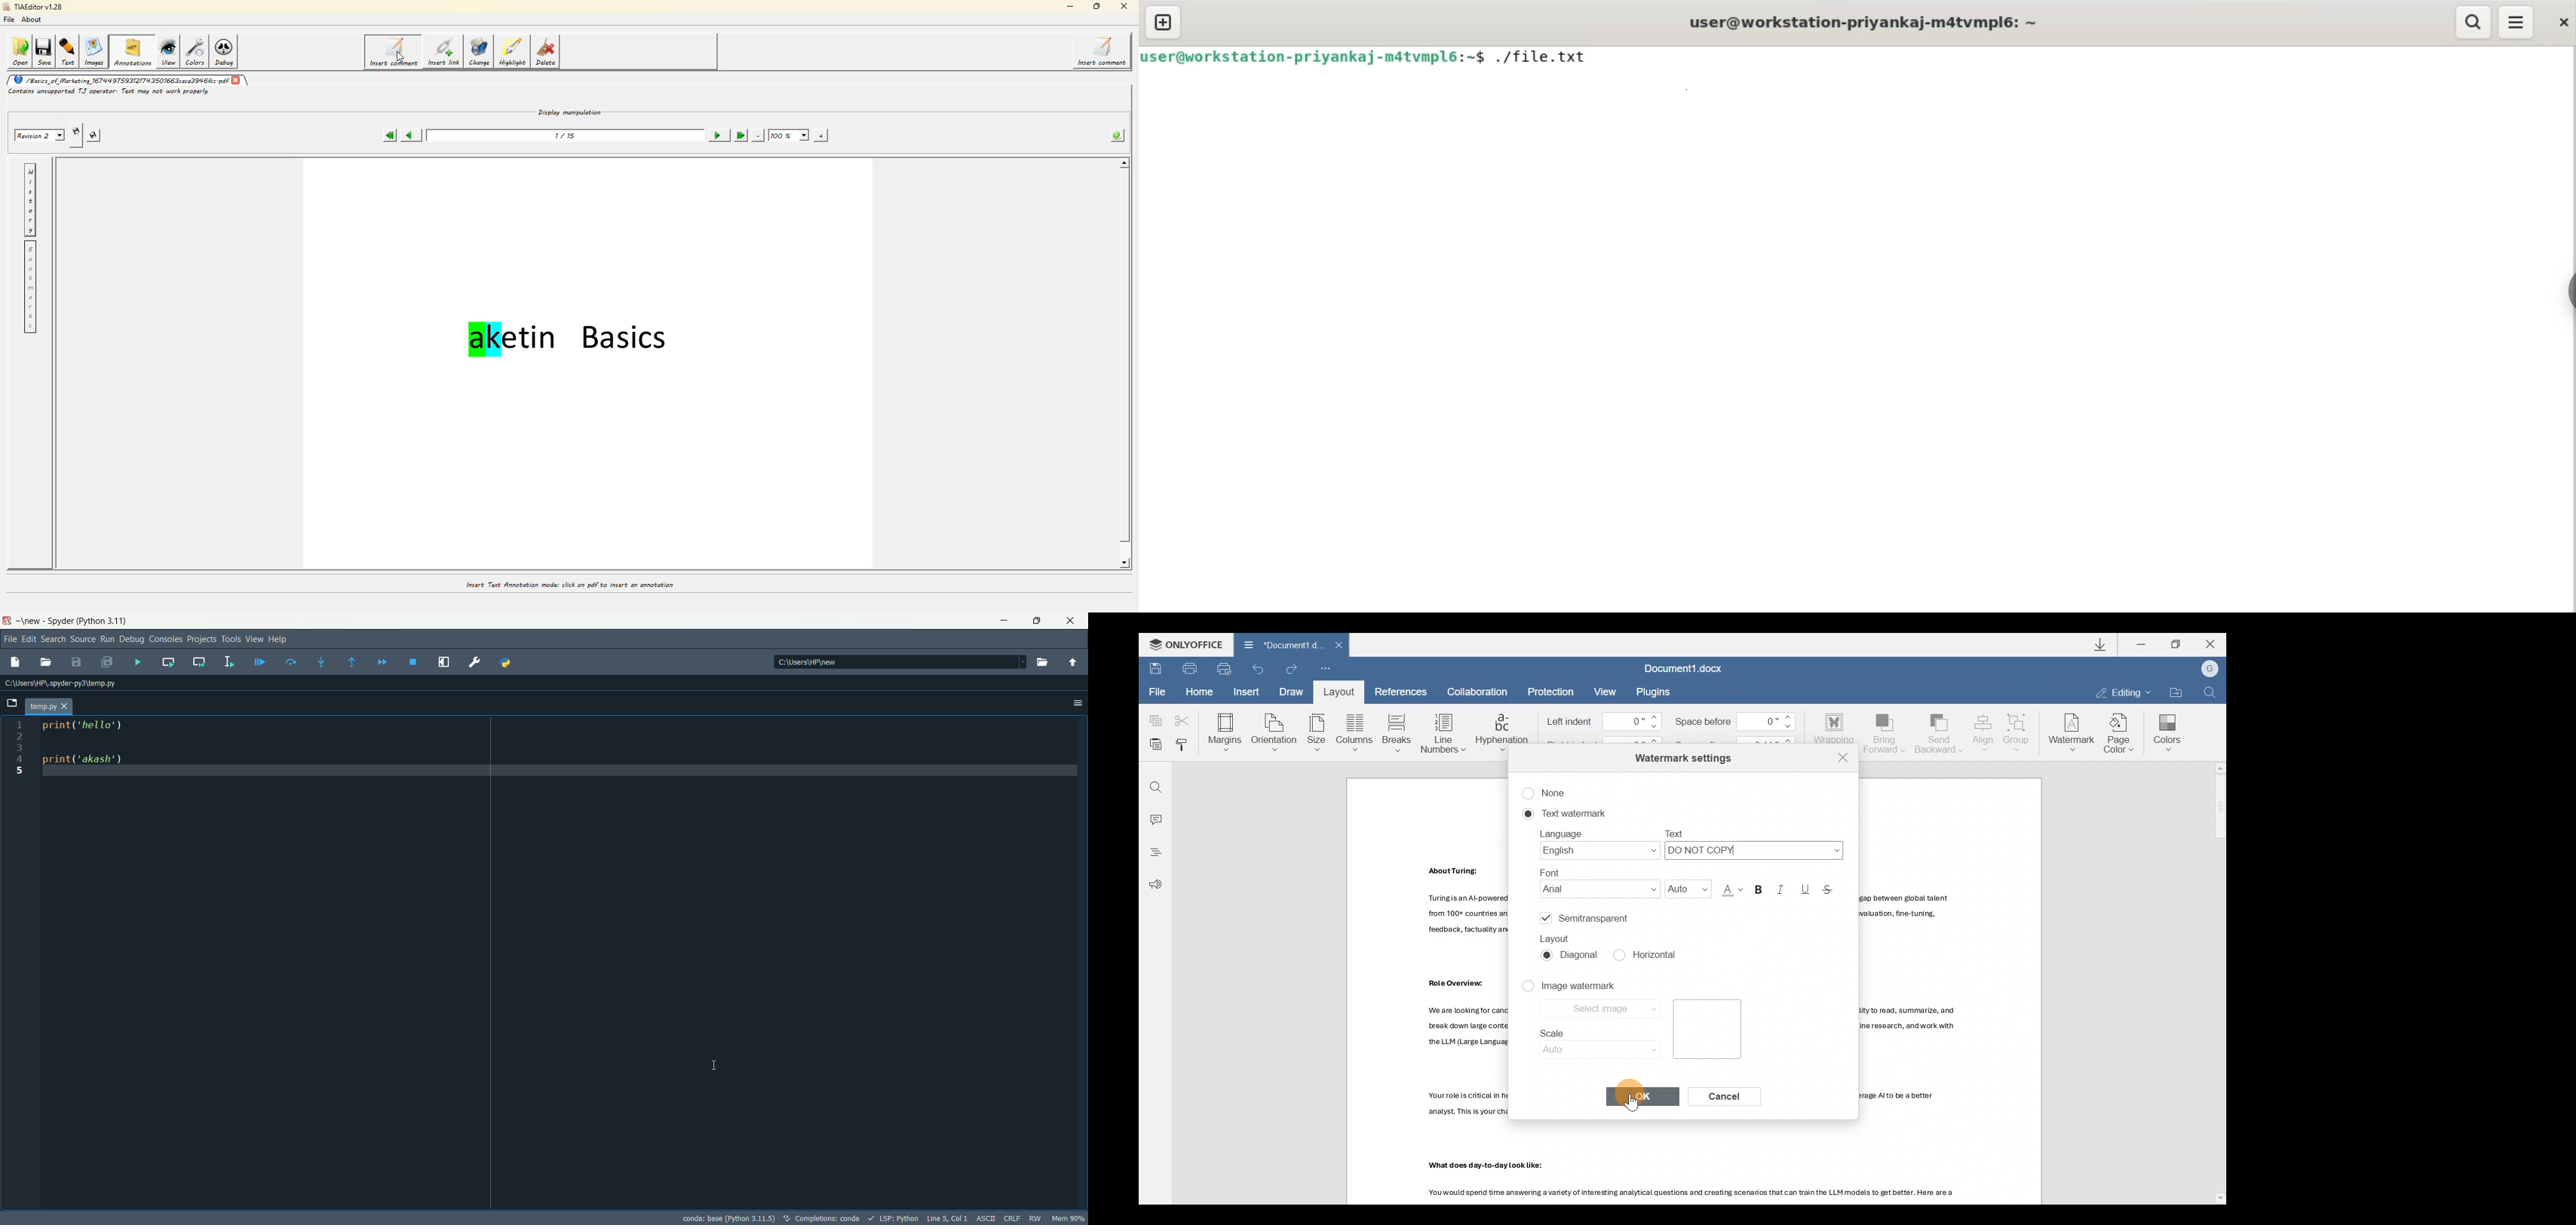 This screenshot has height=1232, width=2576. I want to click on Left indent, so click(1600, 721).